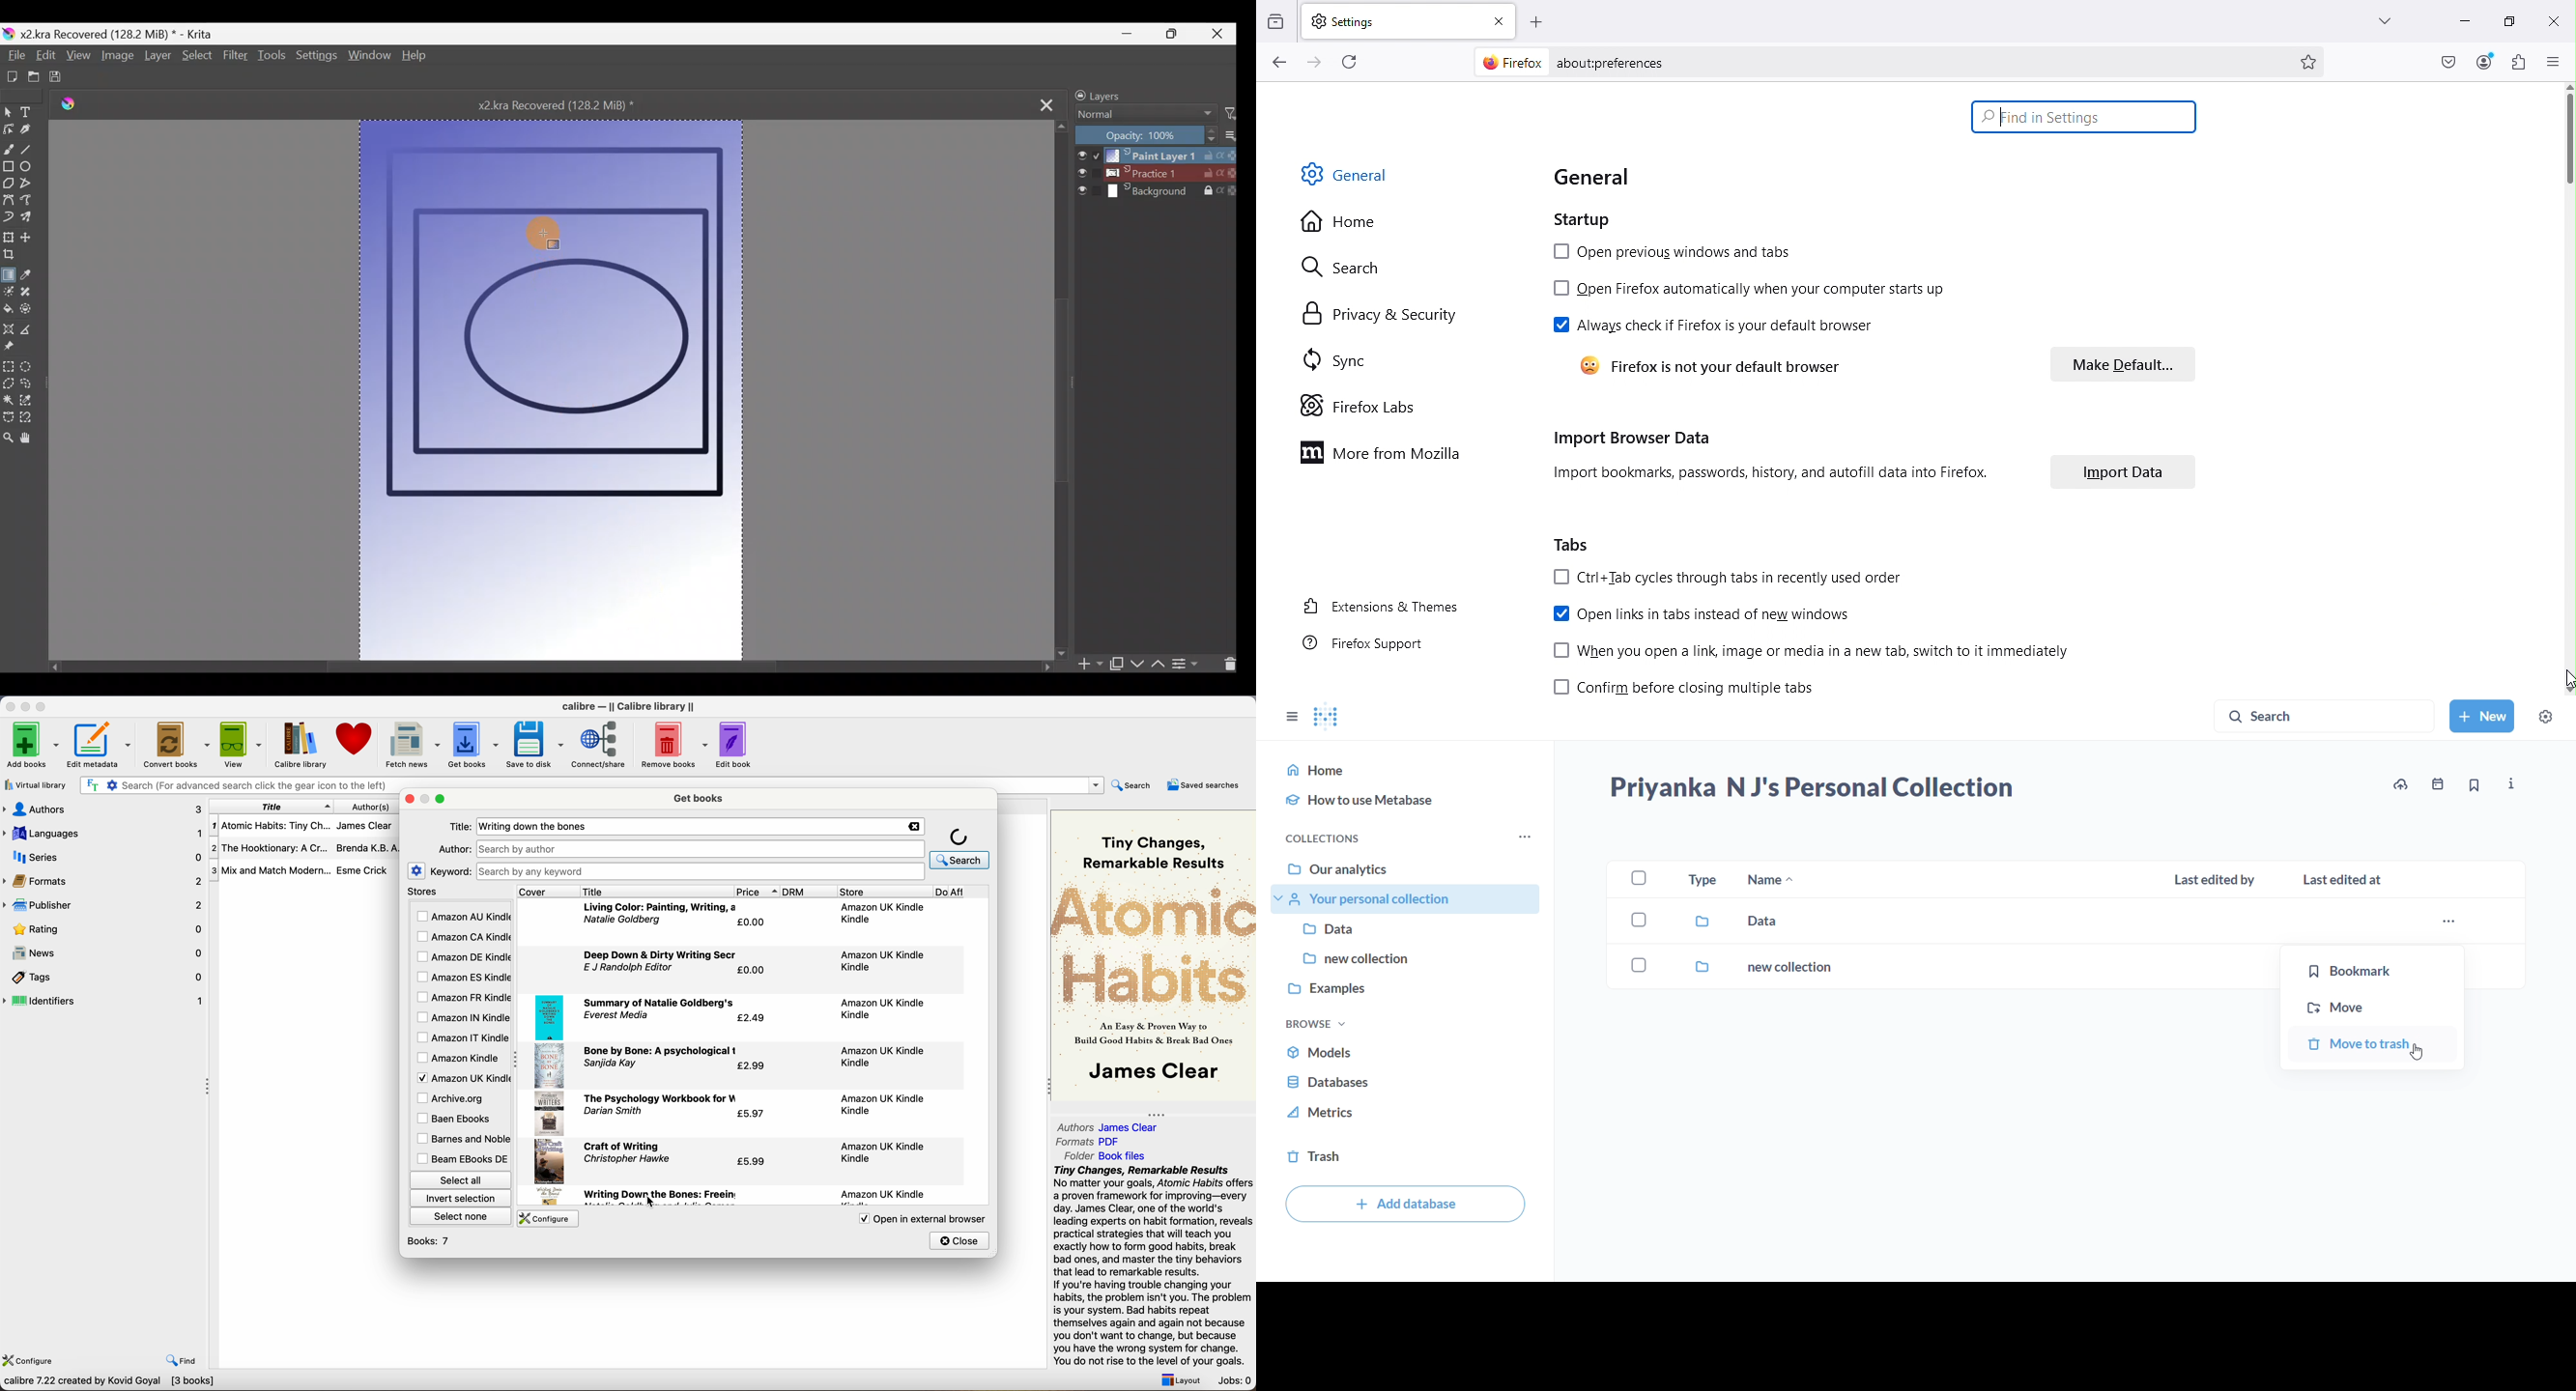 This screenshot has width=2576, height=1400. Describe the element at coordinates (1409, 984) in the screenshot. I see `examples` at that location.